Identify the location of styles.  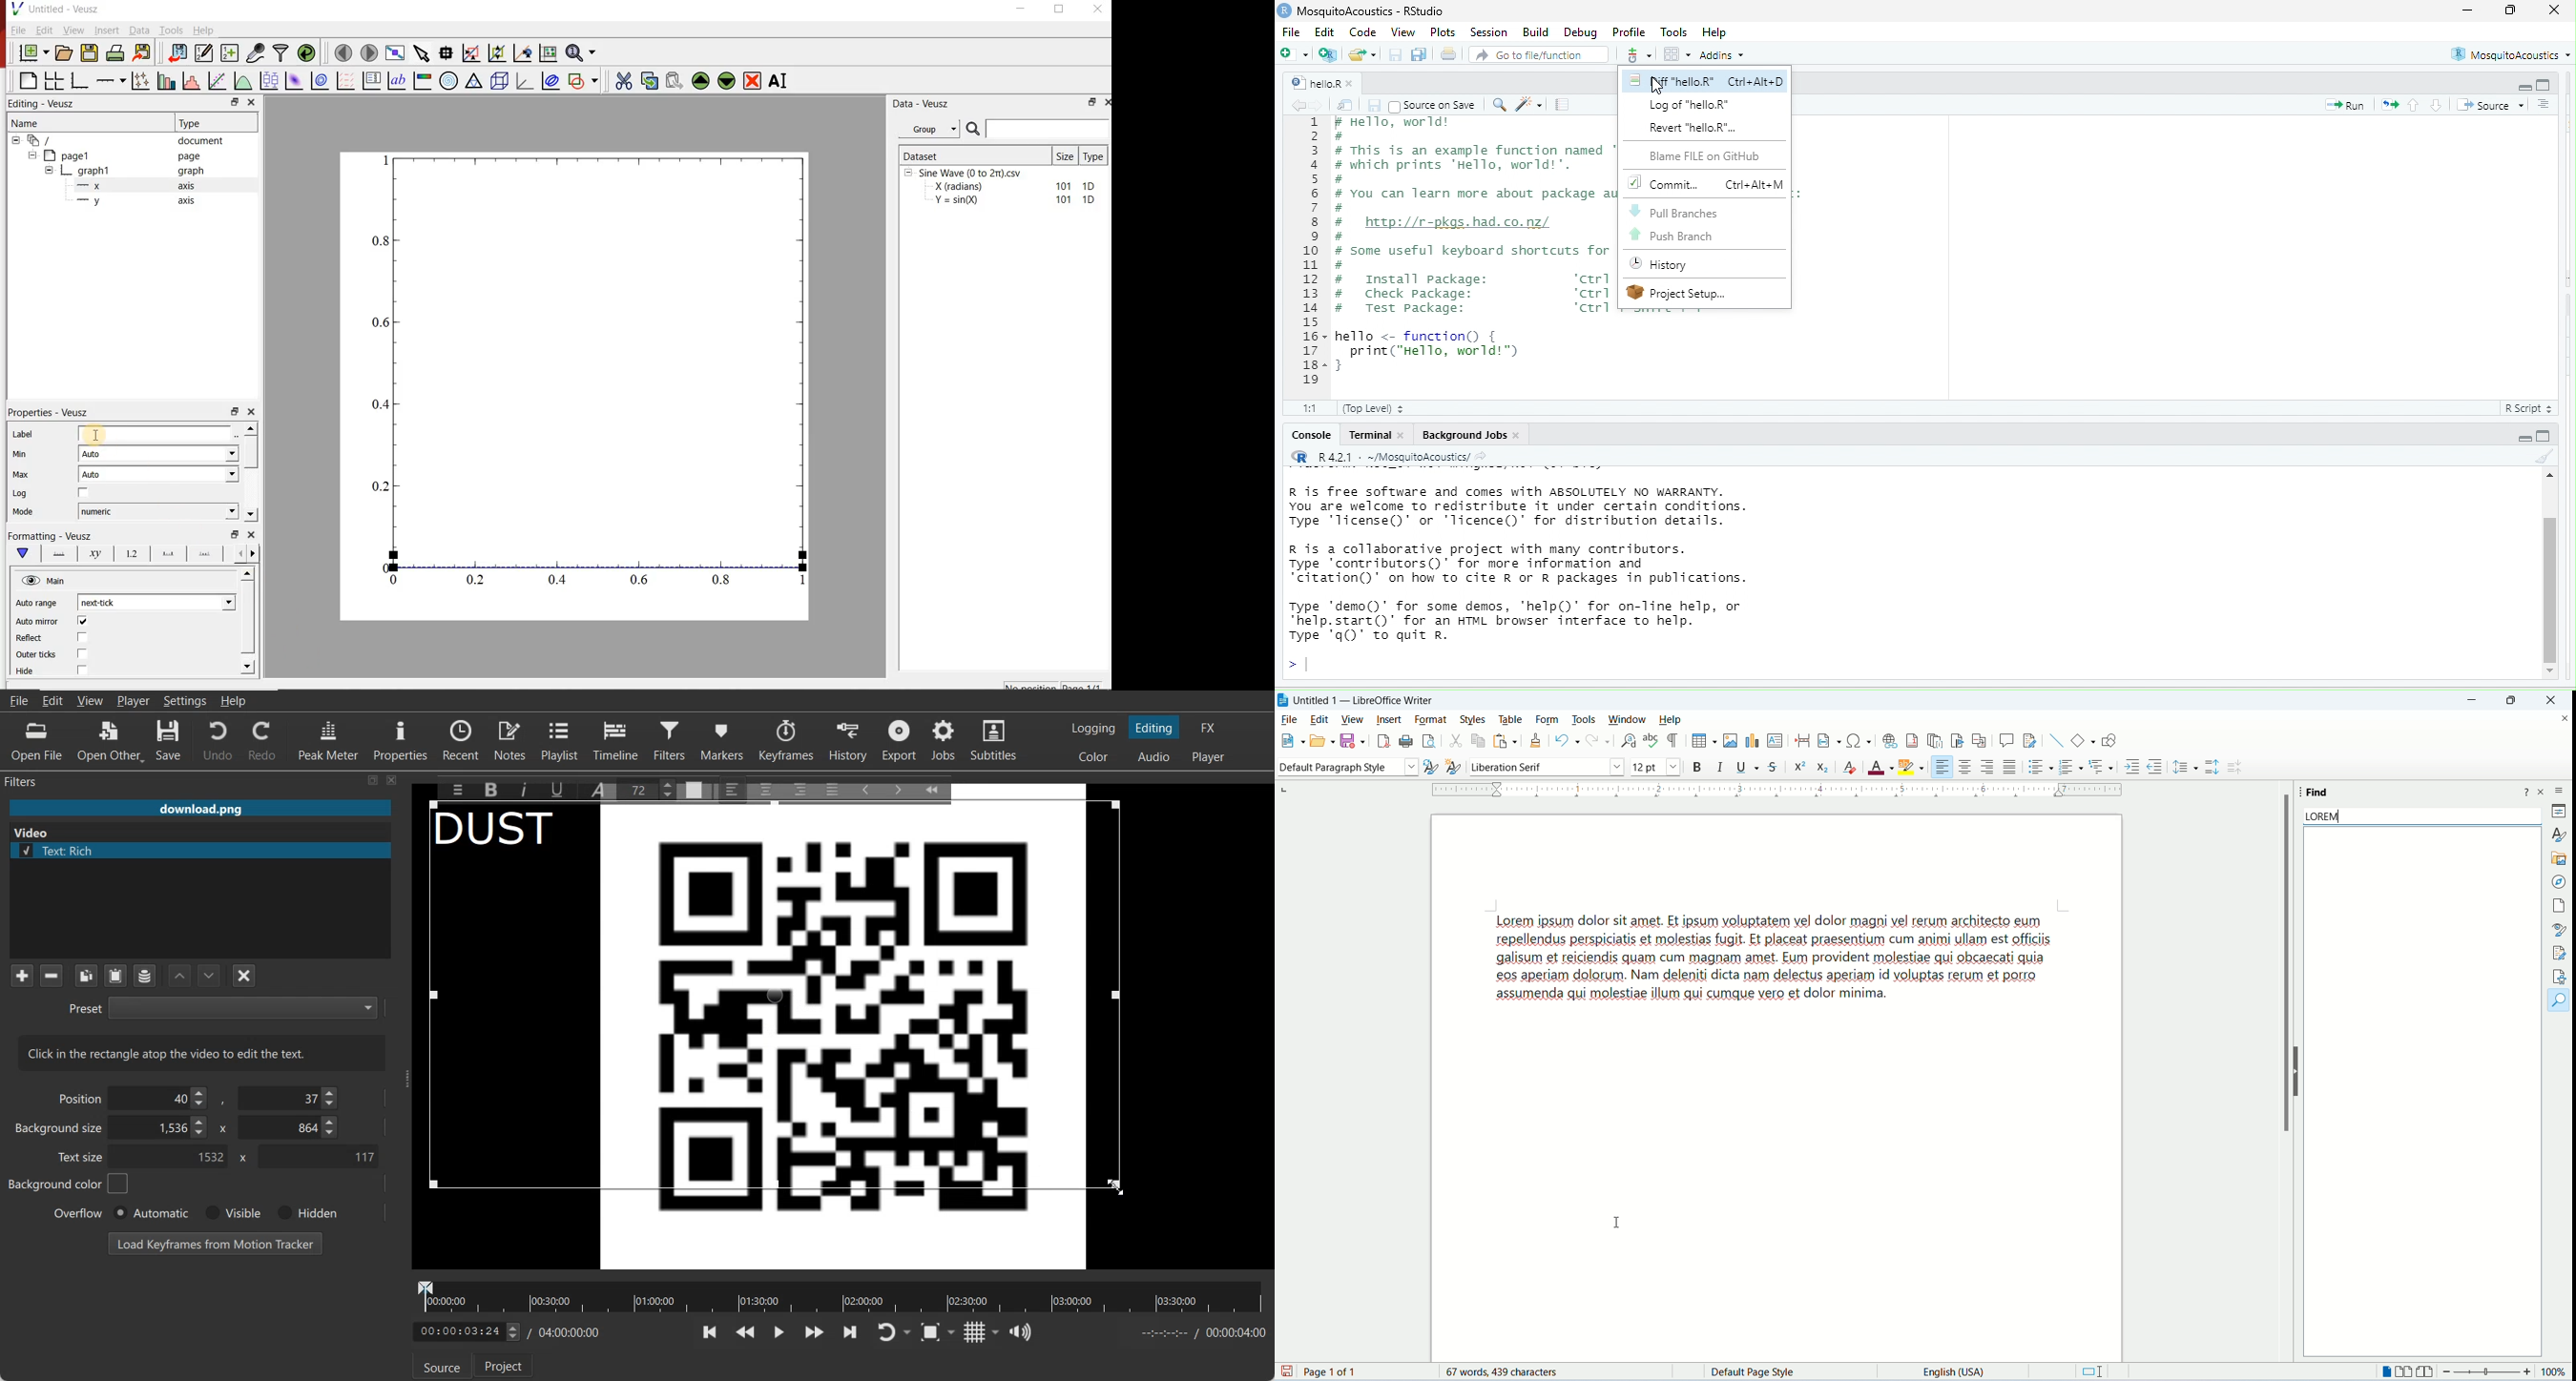
(1474, 718).